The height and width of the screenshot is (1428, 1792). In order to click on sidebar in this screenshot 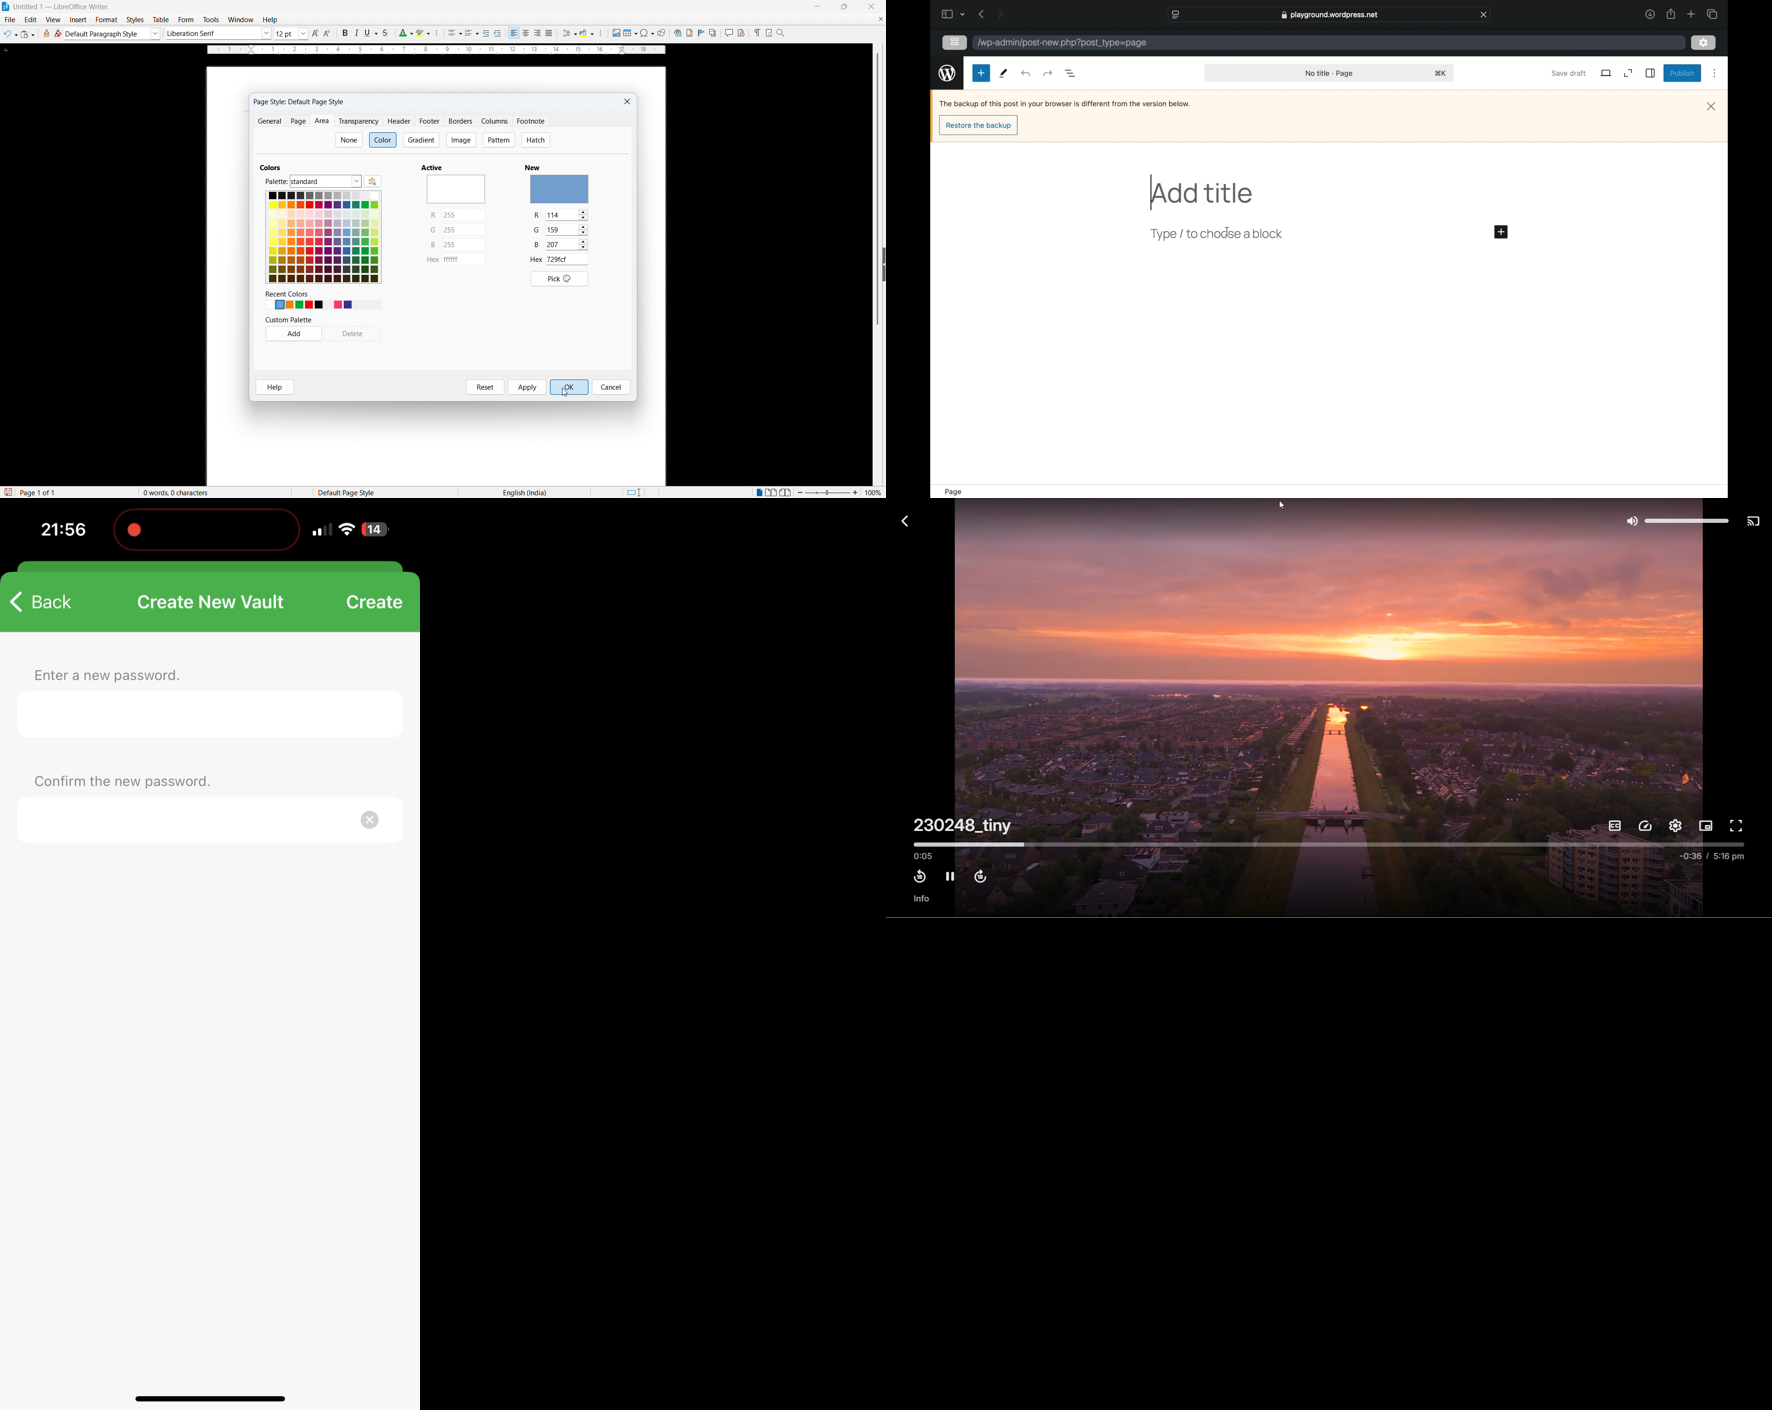, I will do `click(946, 14)`.